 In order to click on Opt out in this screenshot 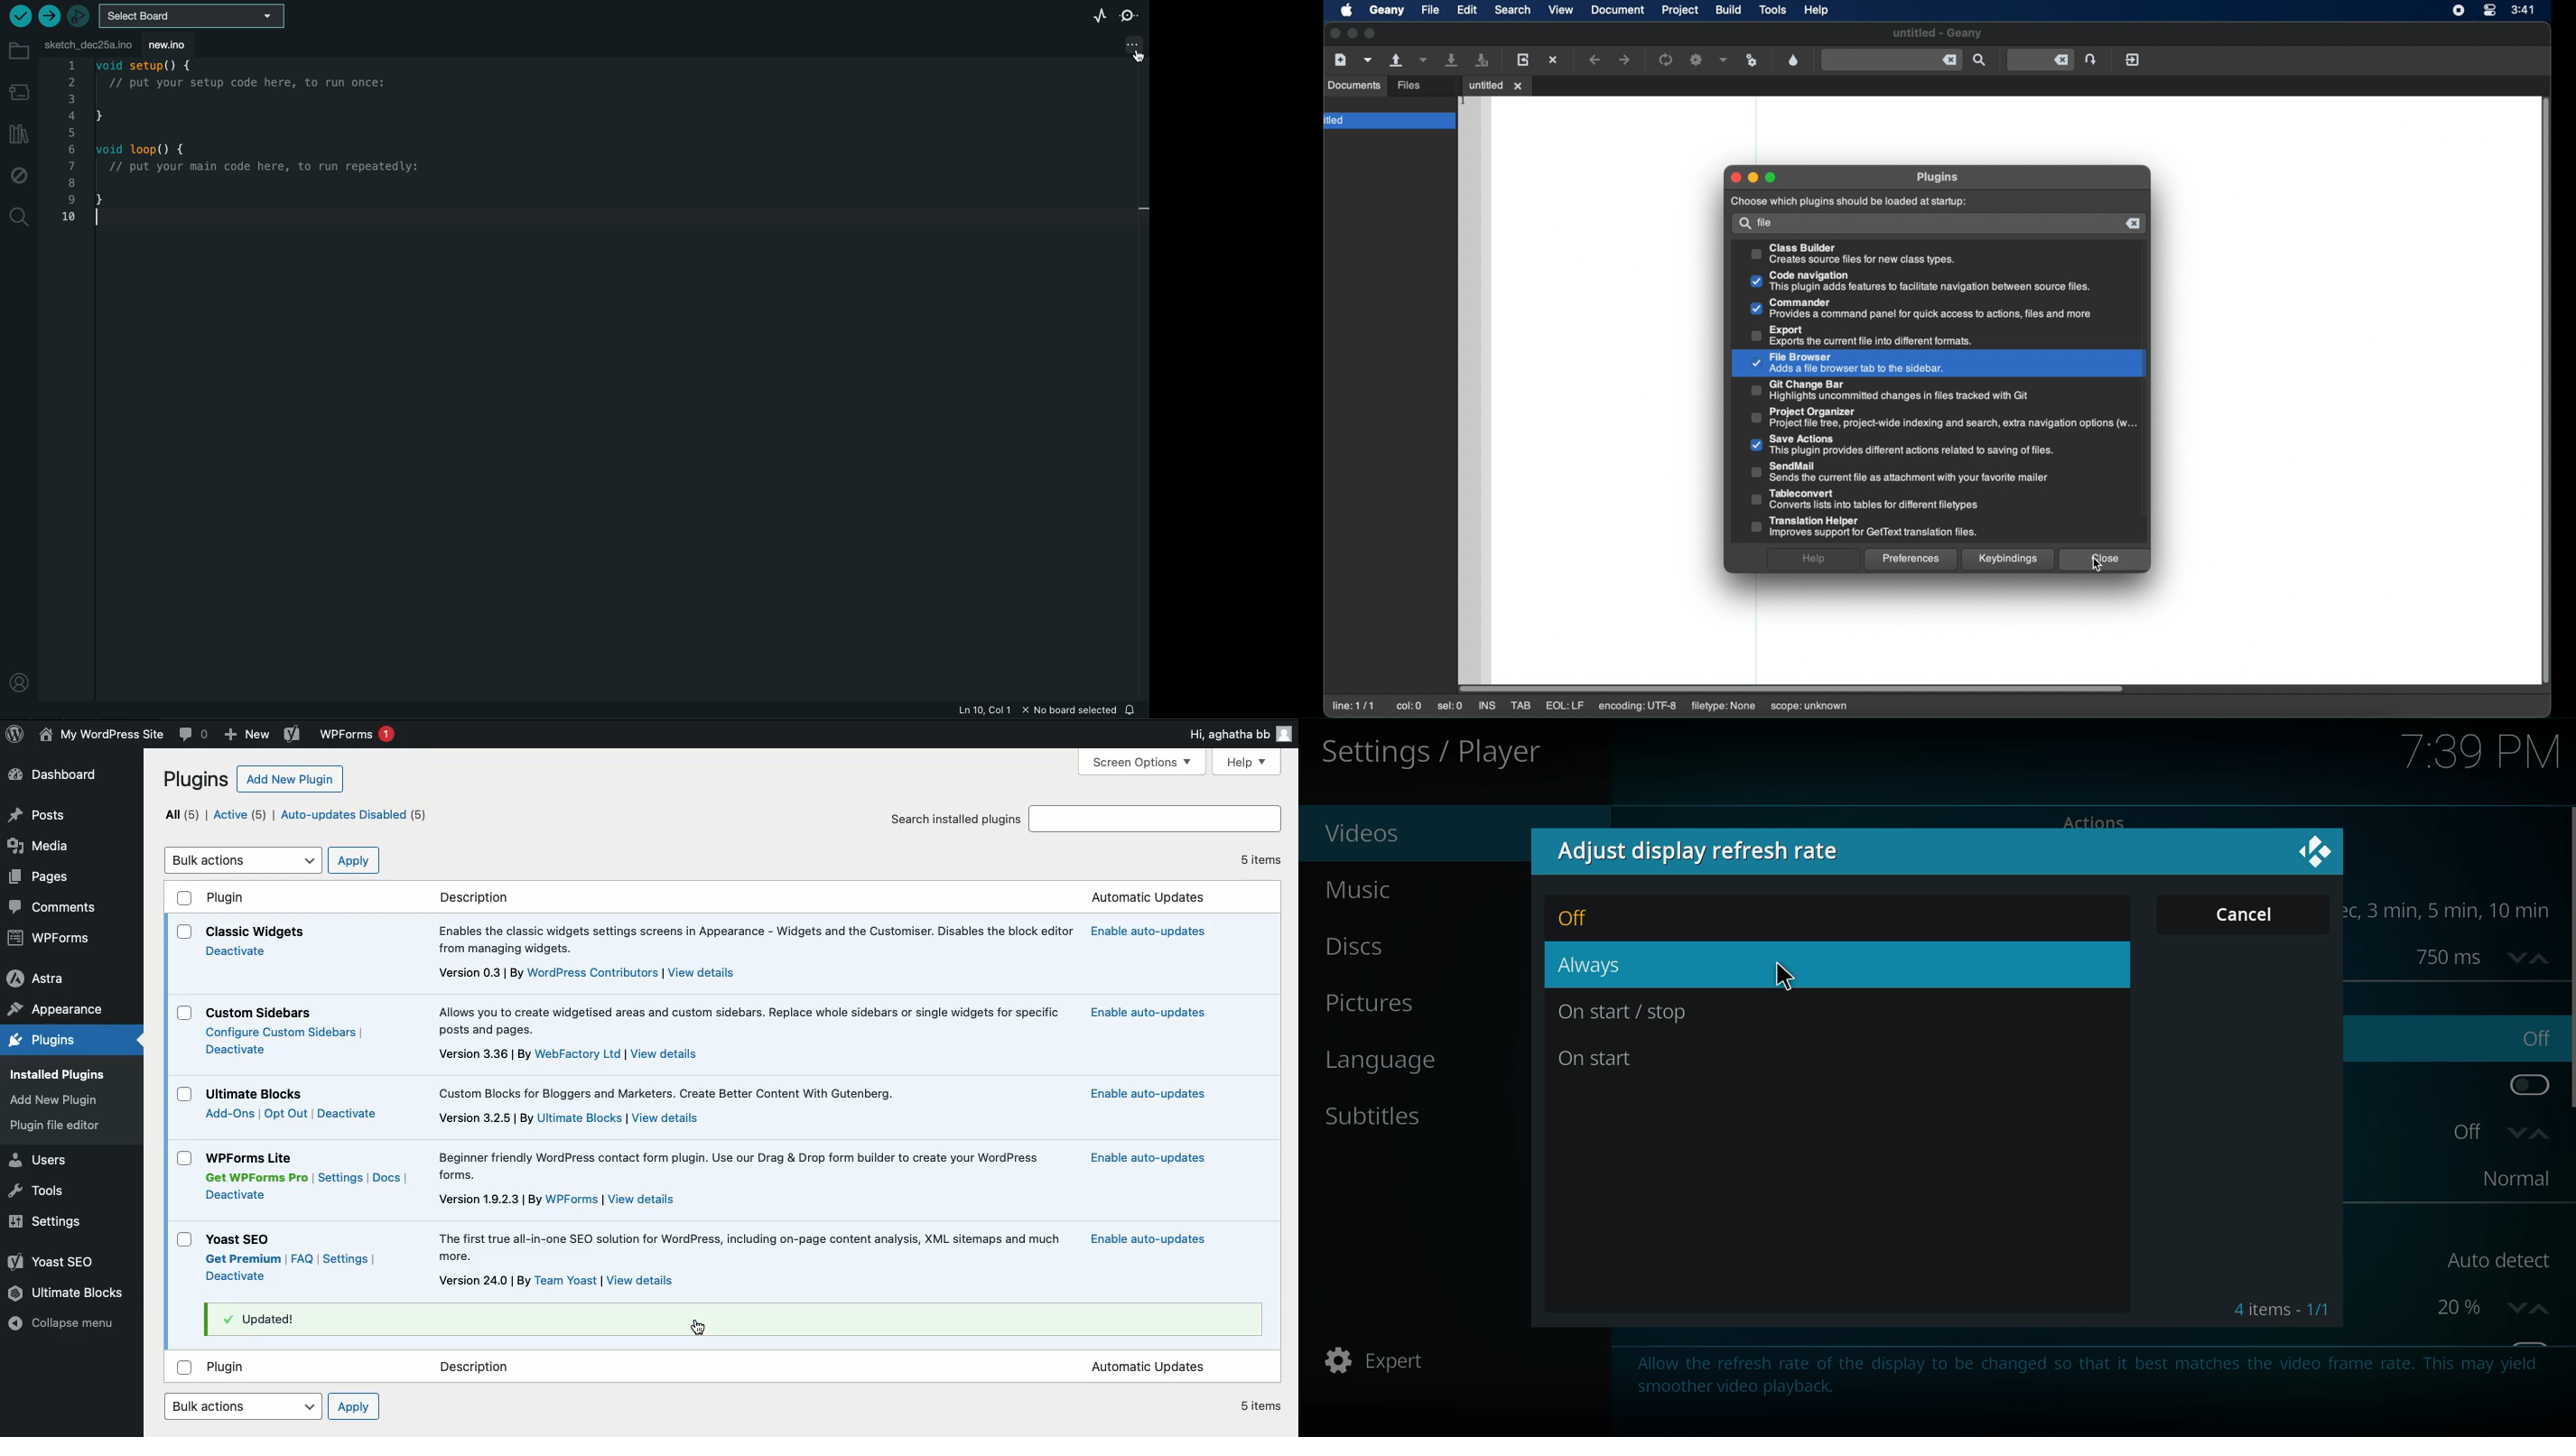, I will do `click(285, 1114)`.